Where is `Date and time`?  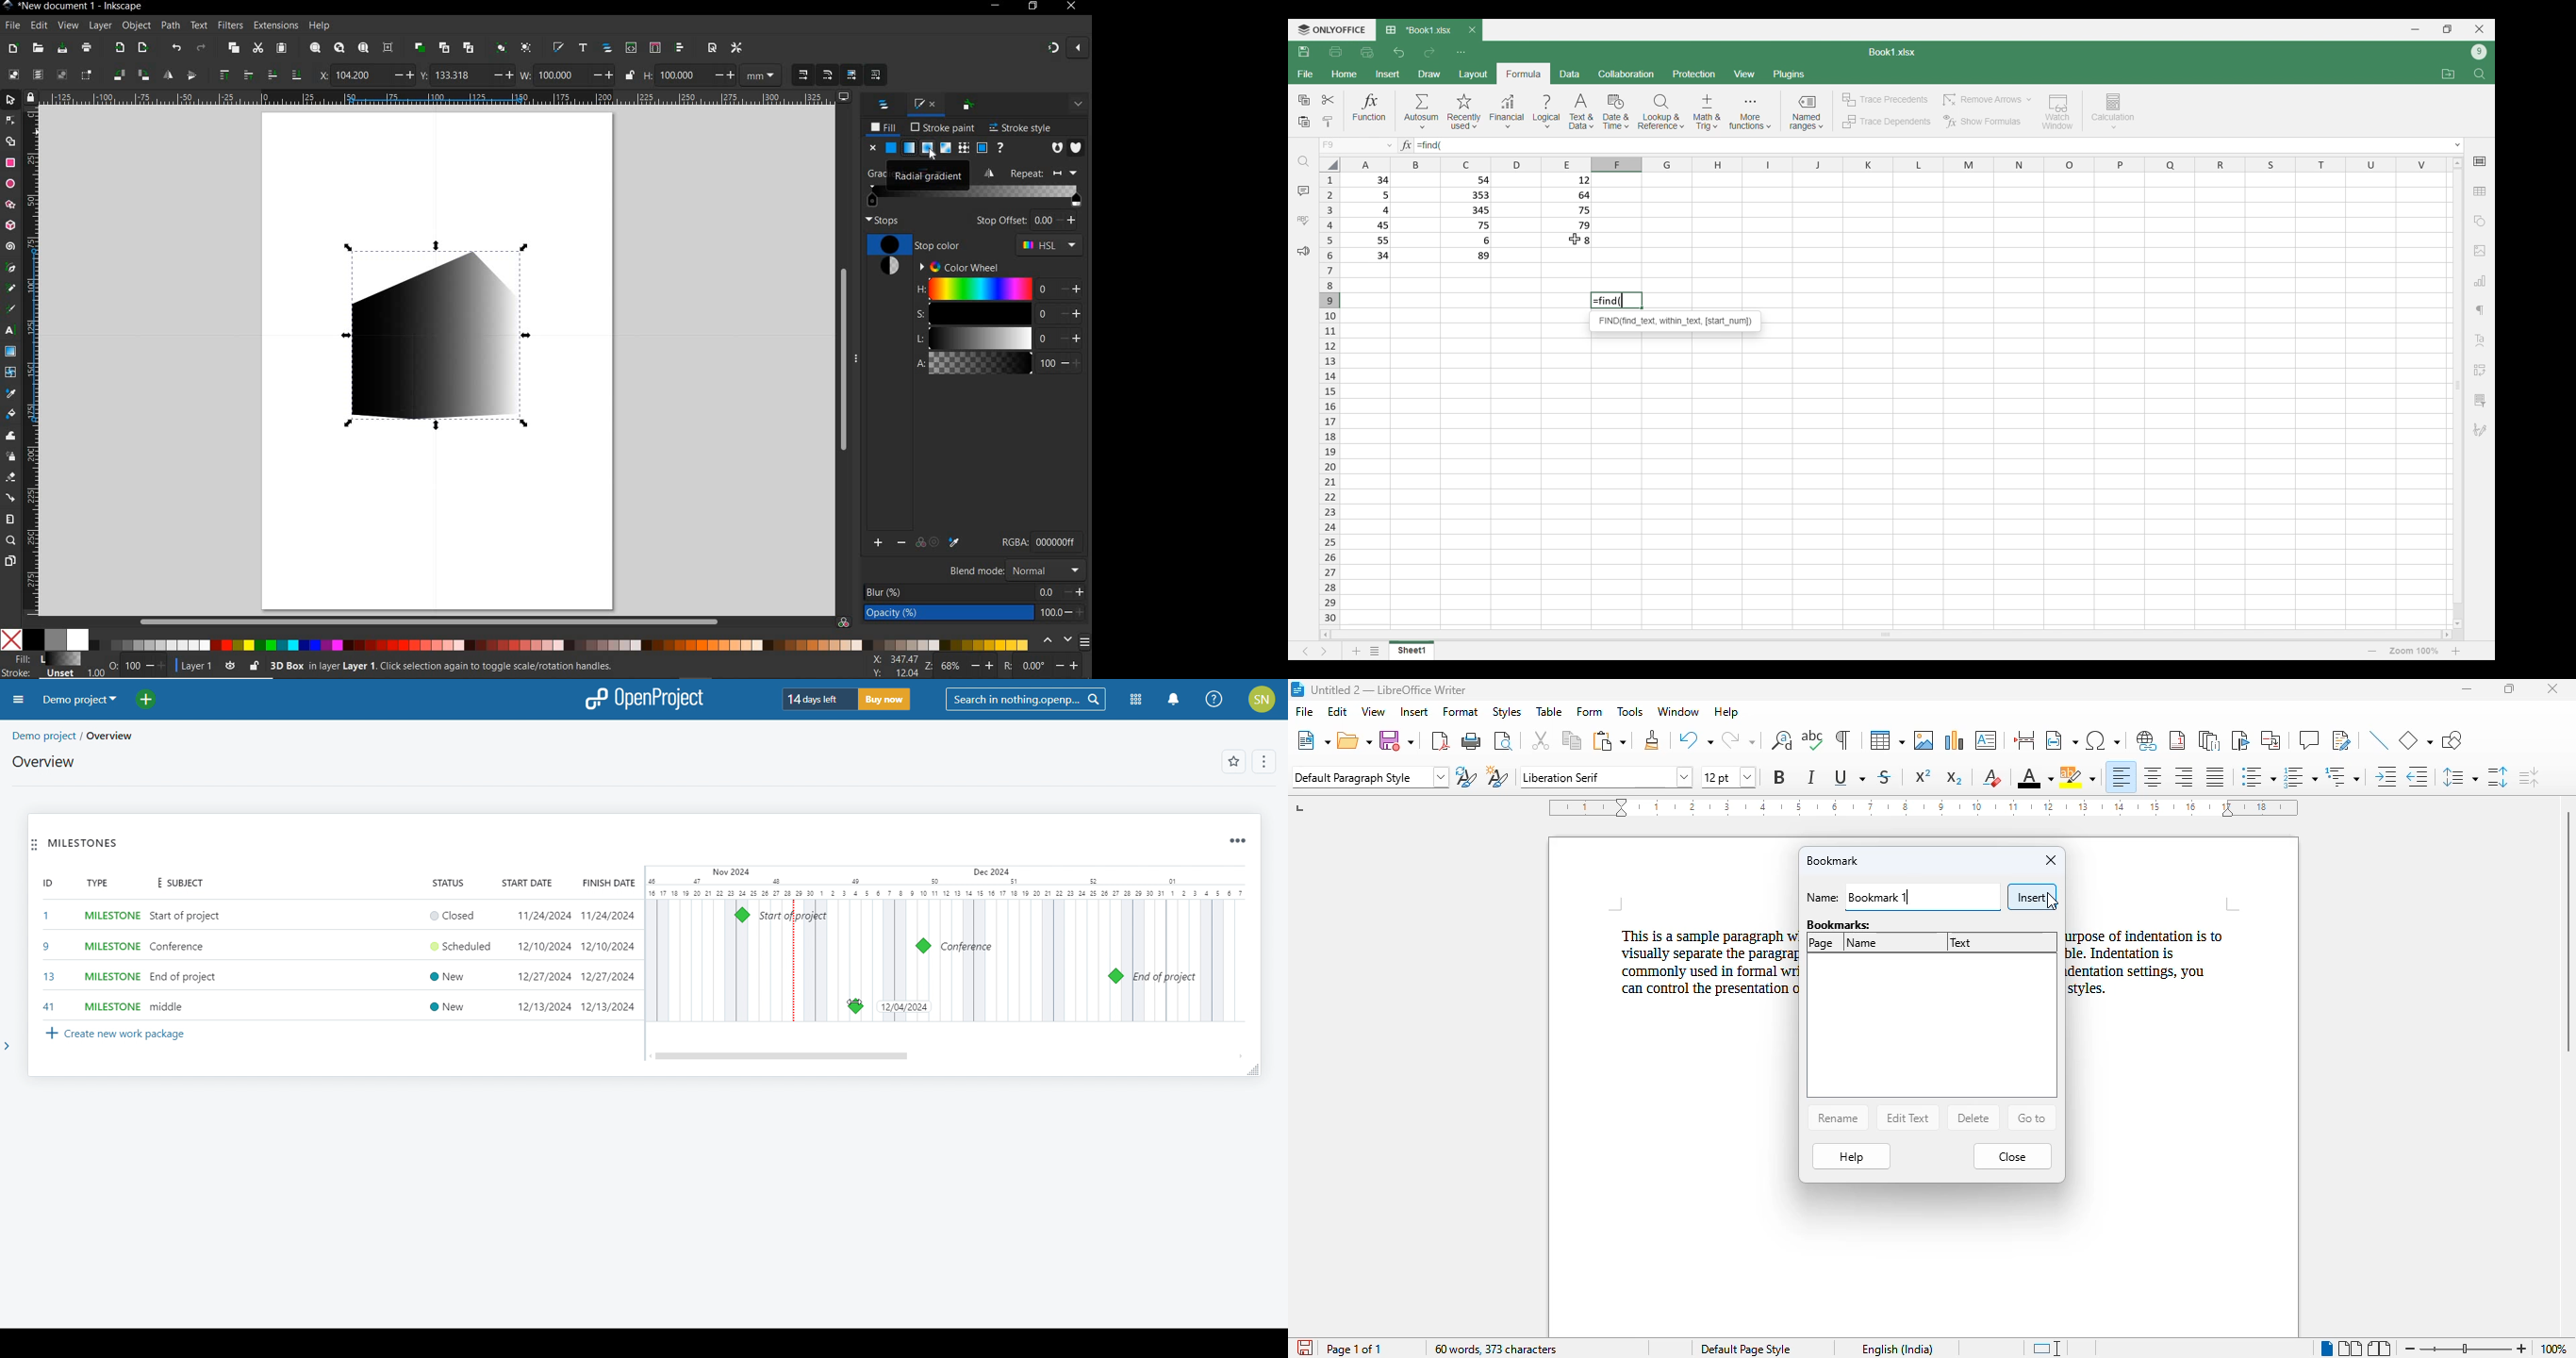
Date and time is located at coordinates (1616, 112).